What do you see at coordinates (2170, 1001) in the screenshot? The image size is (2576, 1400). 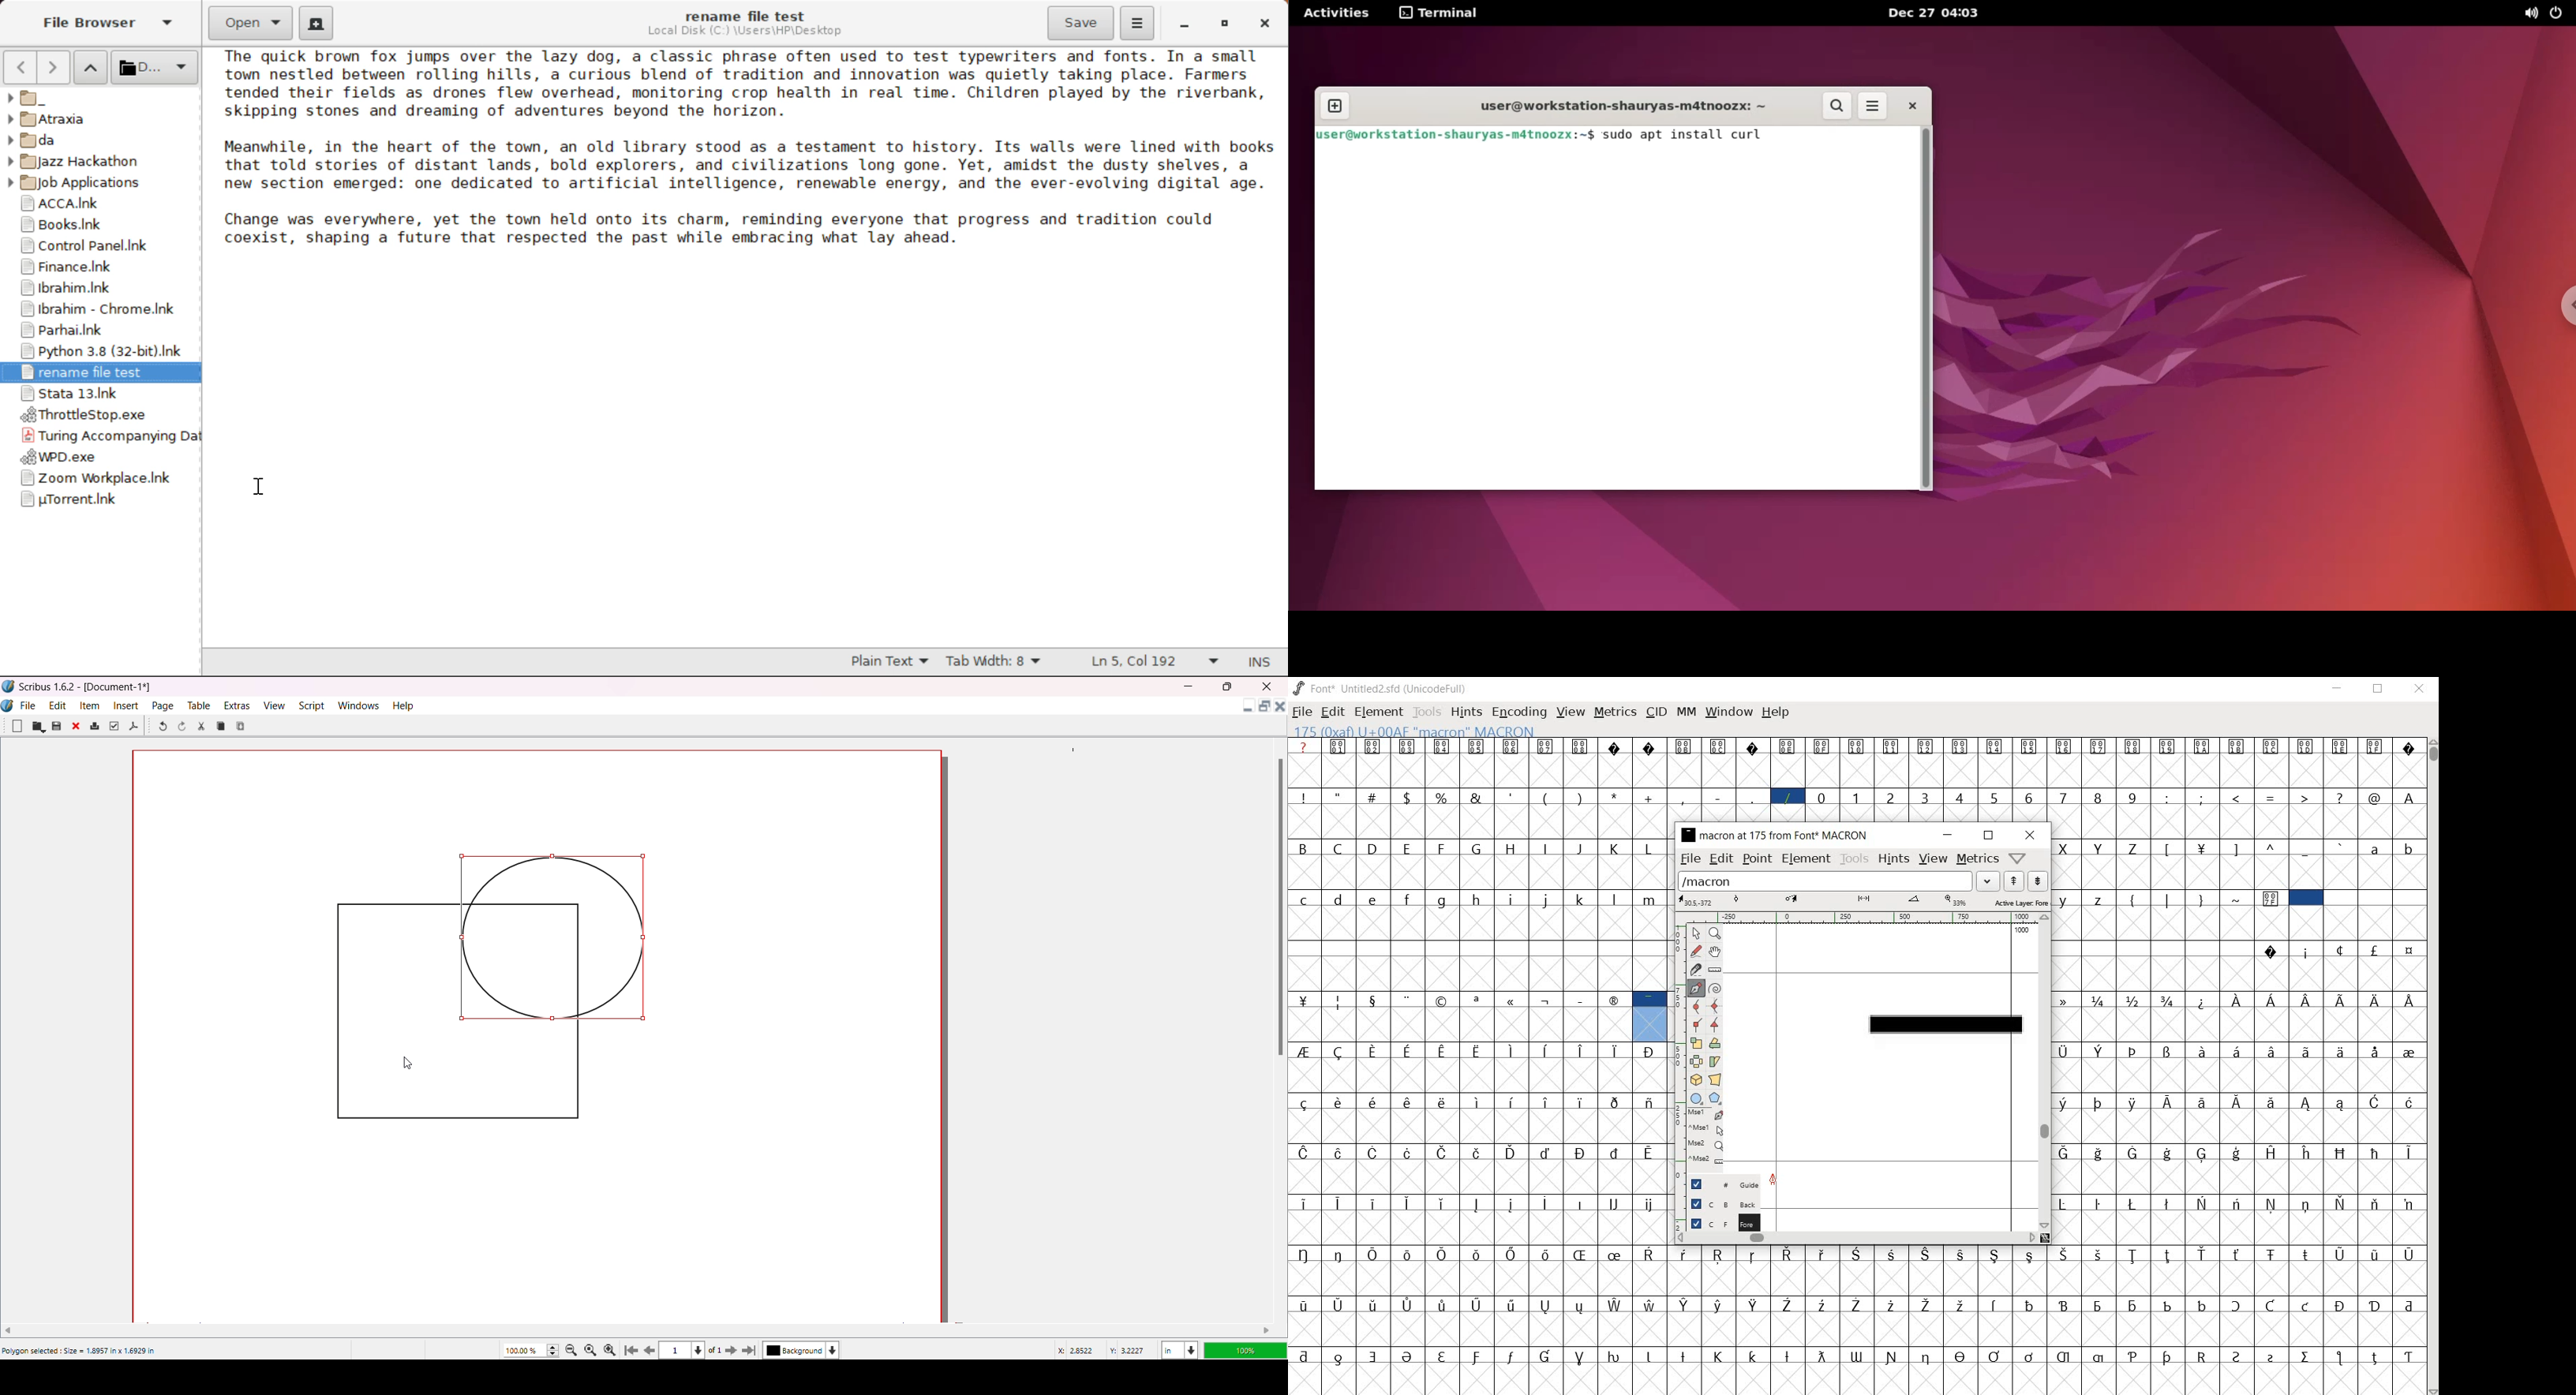 I see `Symbol` at bounding box center [2170, 1001].